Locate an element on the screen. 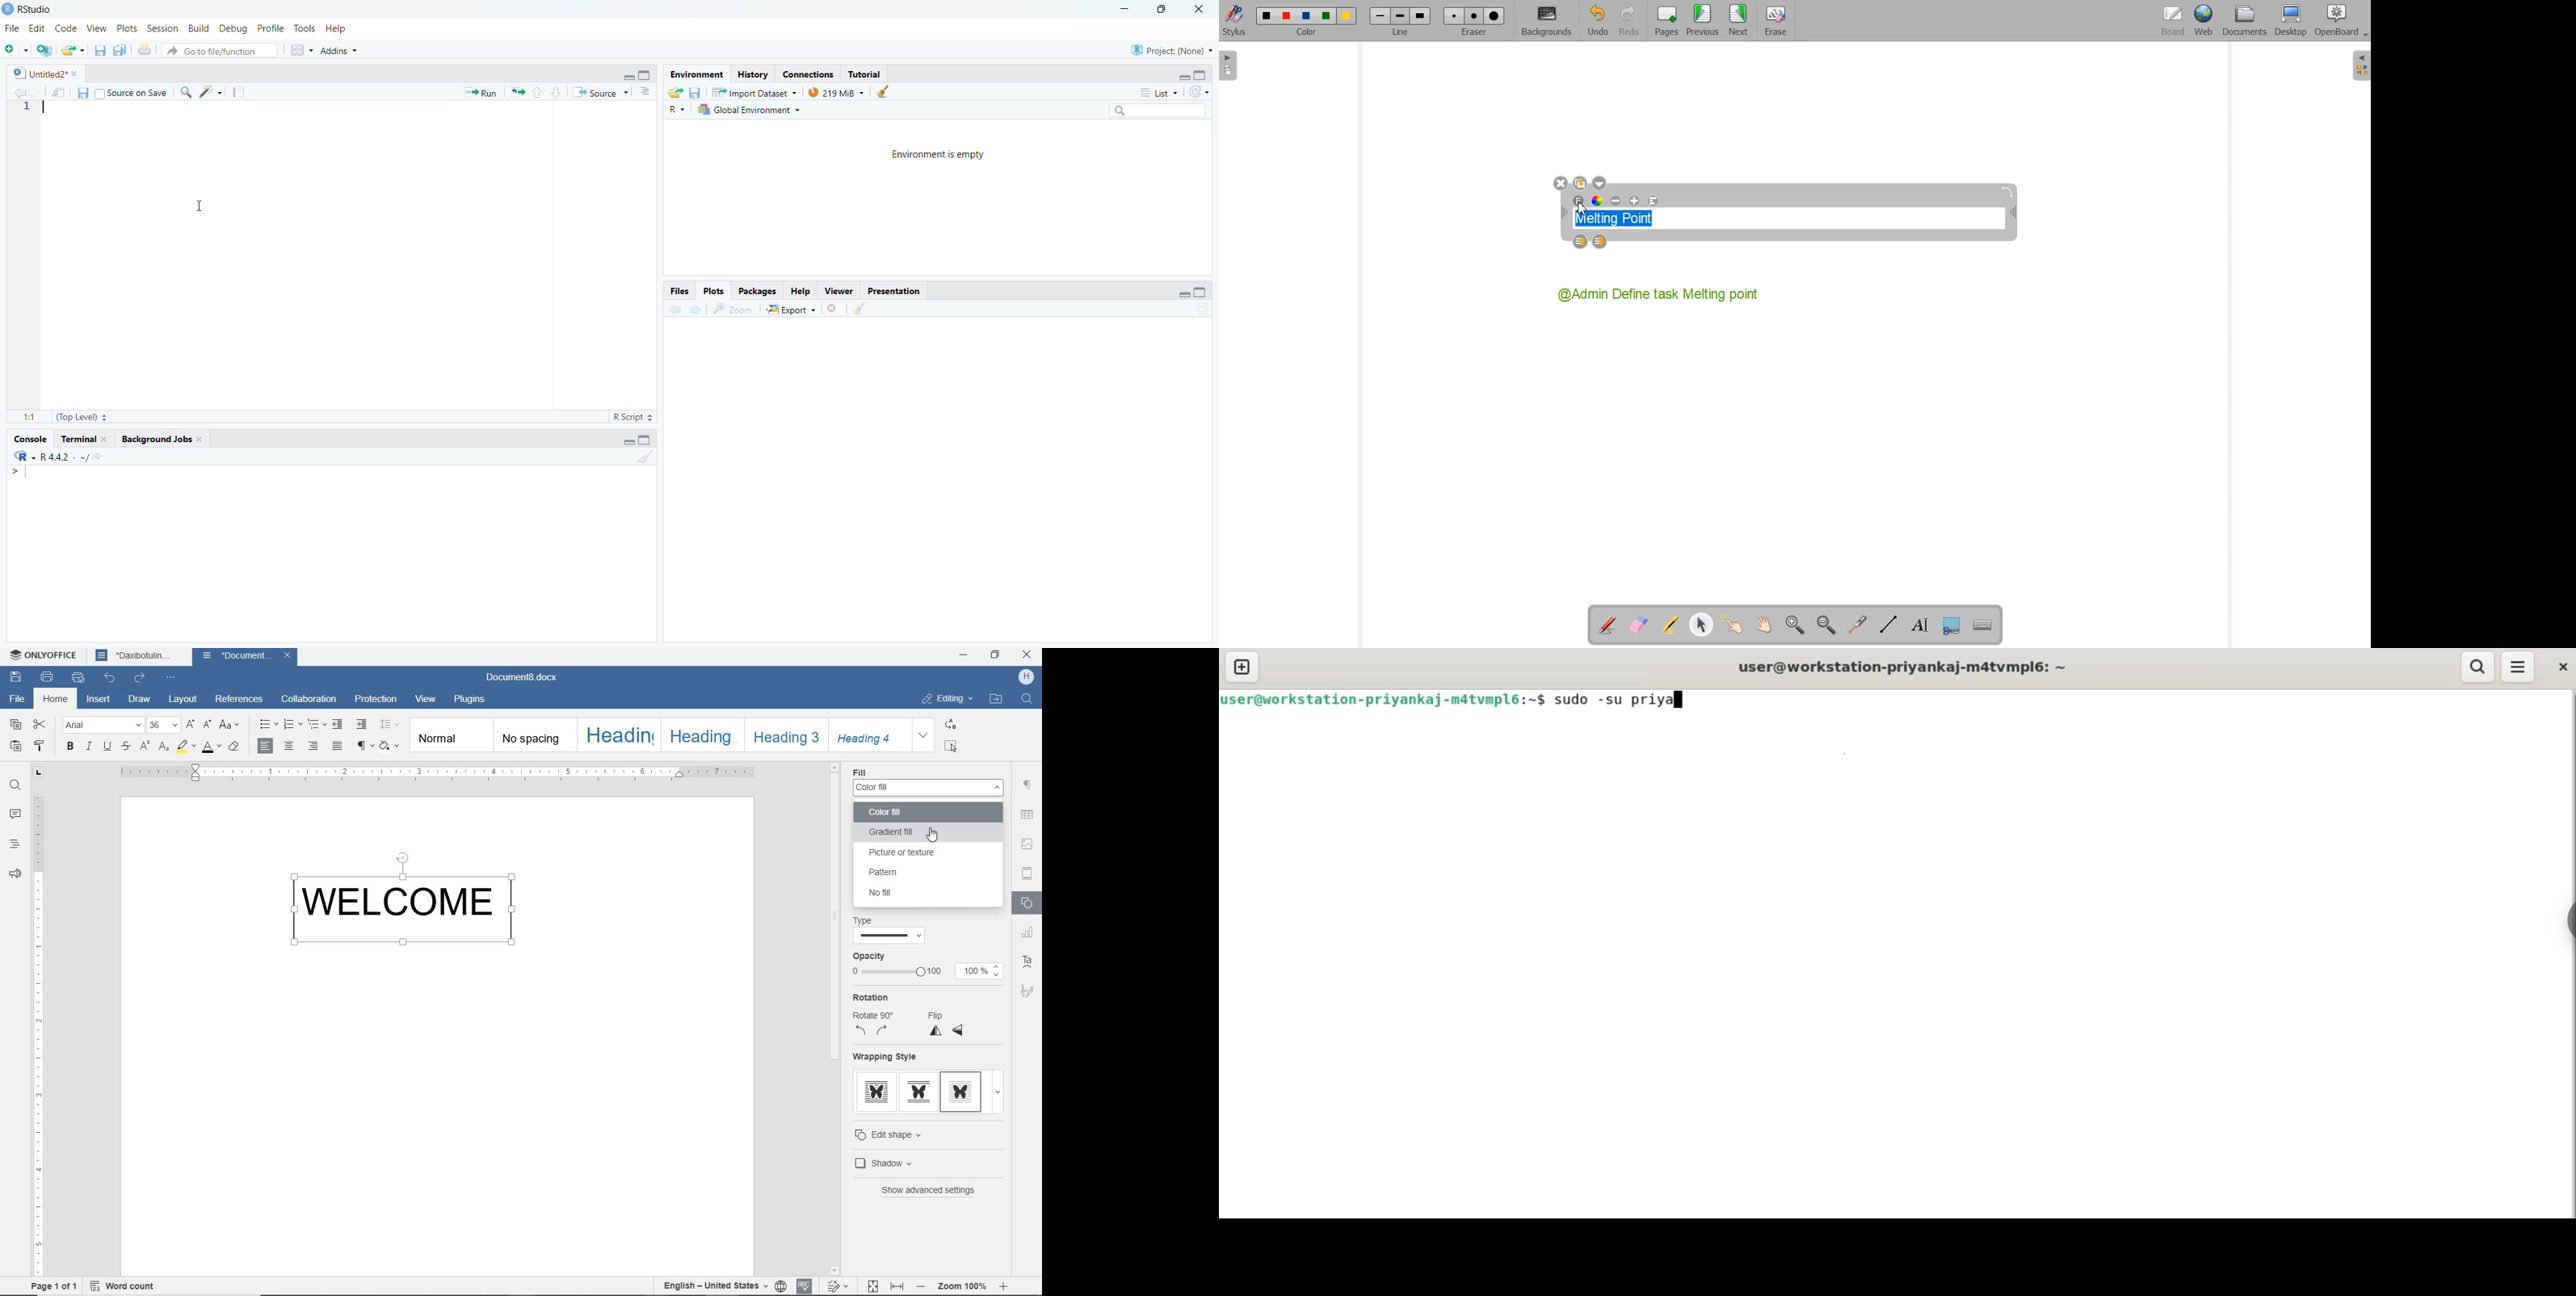 The height and width of the screenshot is (1316, 2576). Re run the previous code is located at coordinates (517, 91).